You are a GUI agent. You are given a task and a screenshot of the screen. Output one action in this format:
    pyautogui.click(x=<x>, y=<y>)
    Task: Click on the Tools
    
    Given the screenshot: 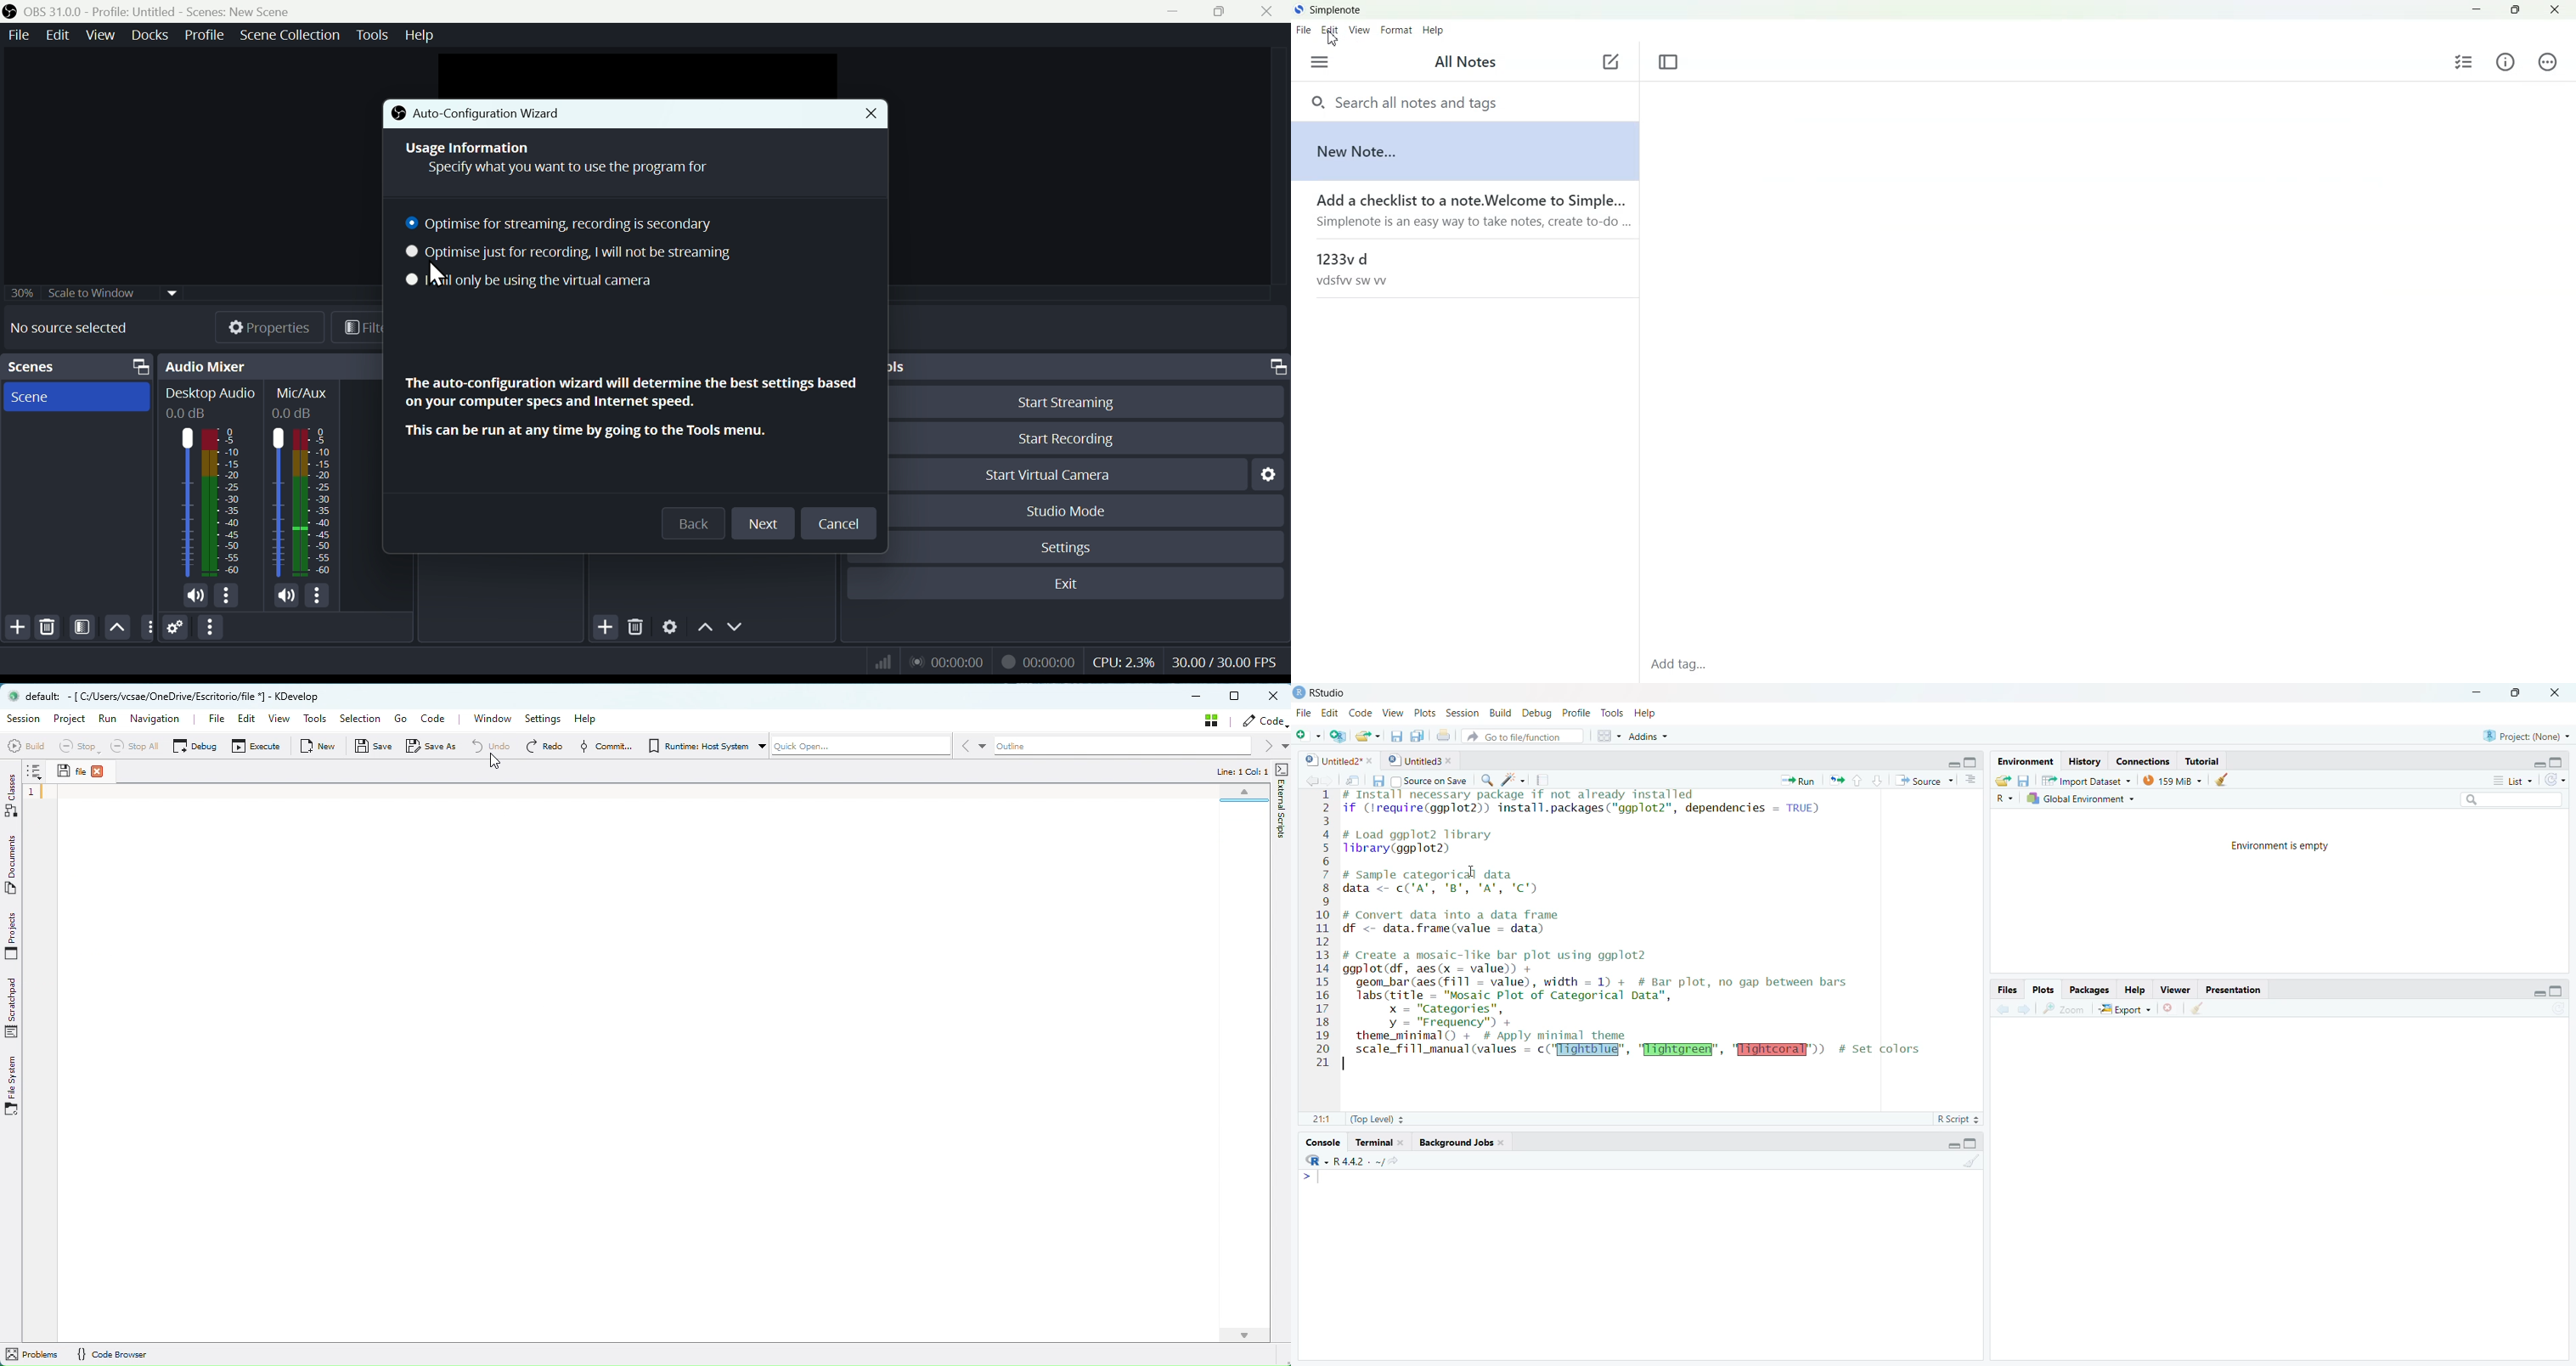 What is the action you would take?
    pyautogui.click(x=375, y=35)
    